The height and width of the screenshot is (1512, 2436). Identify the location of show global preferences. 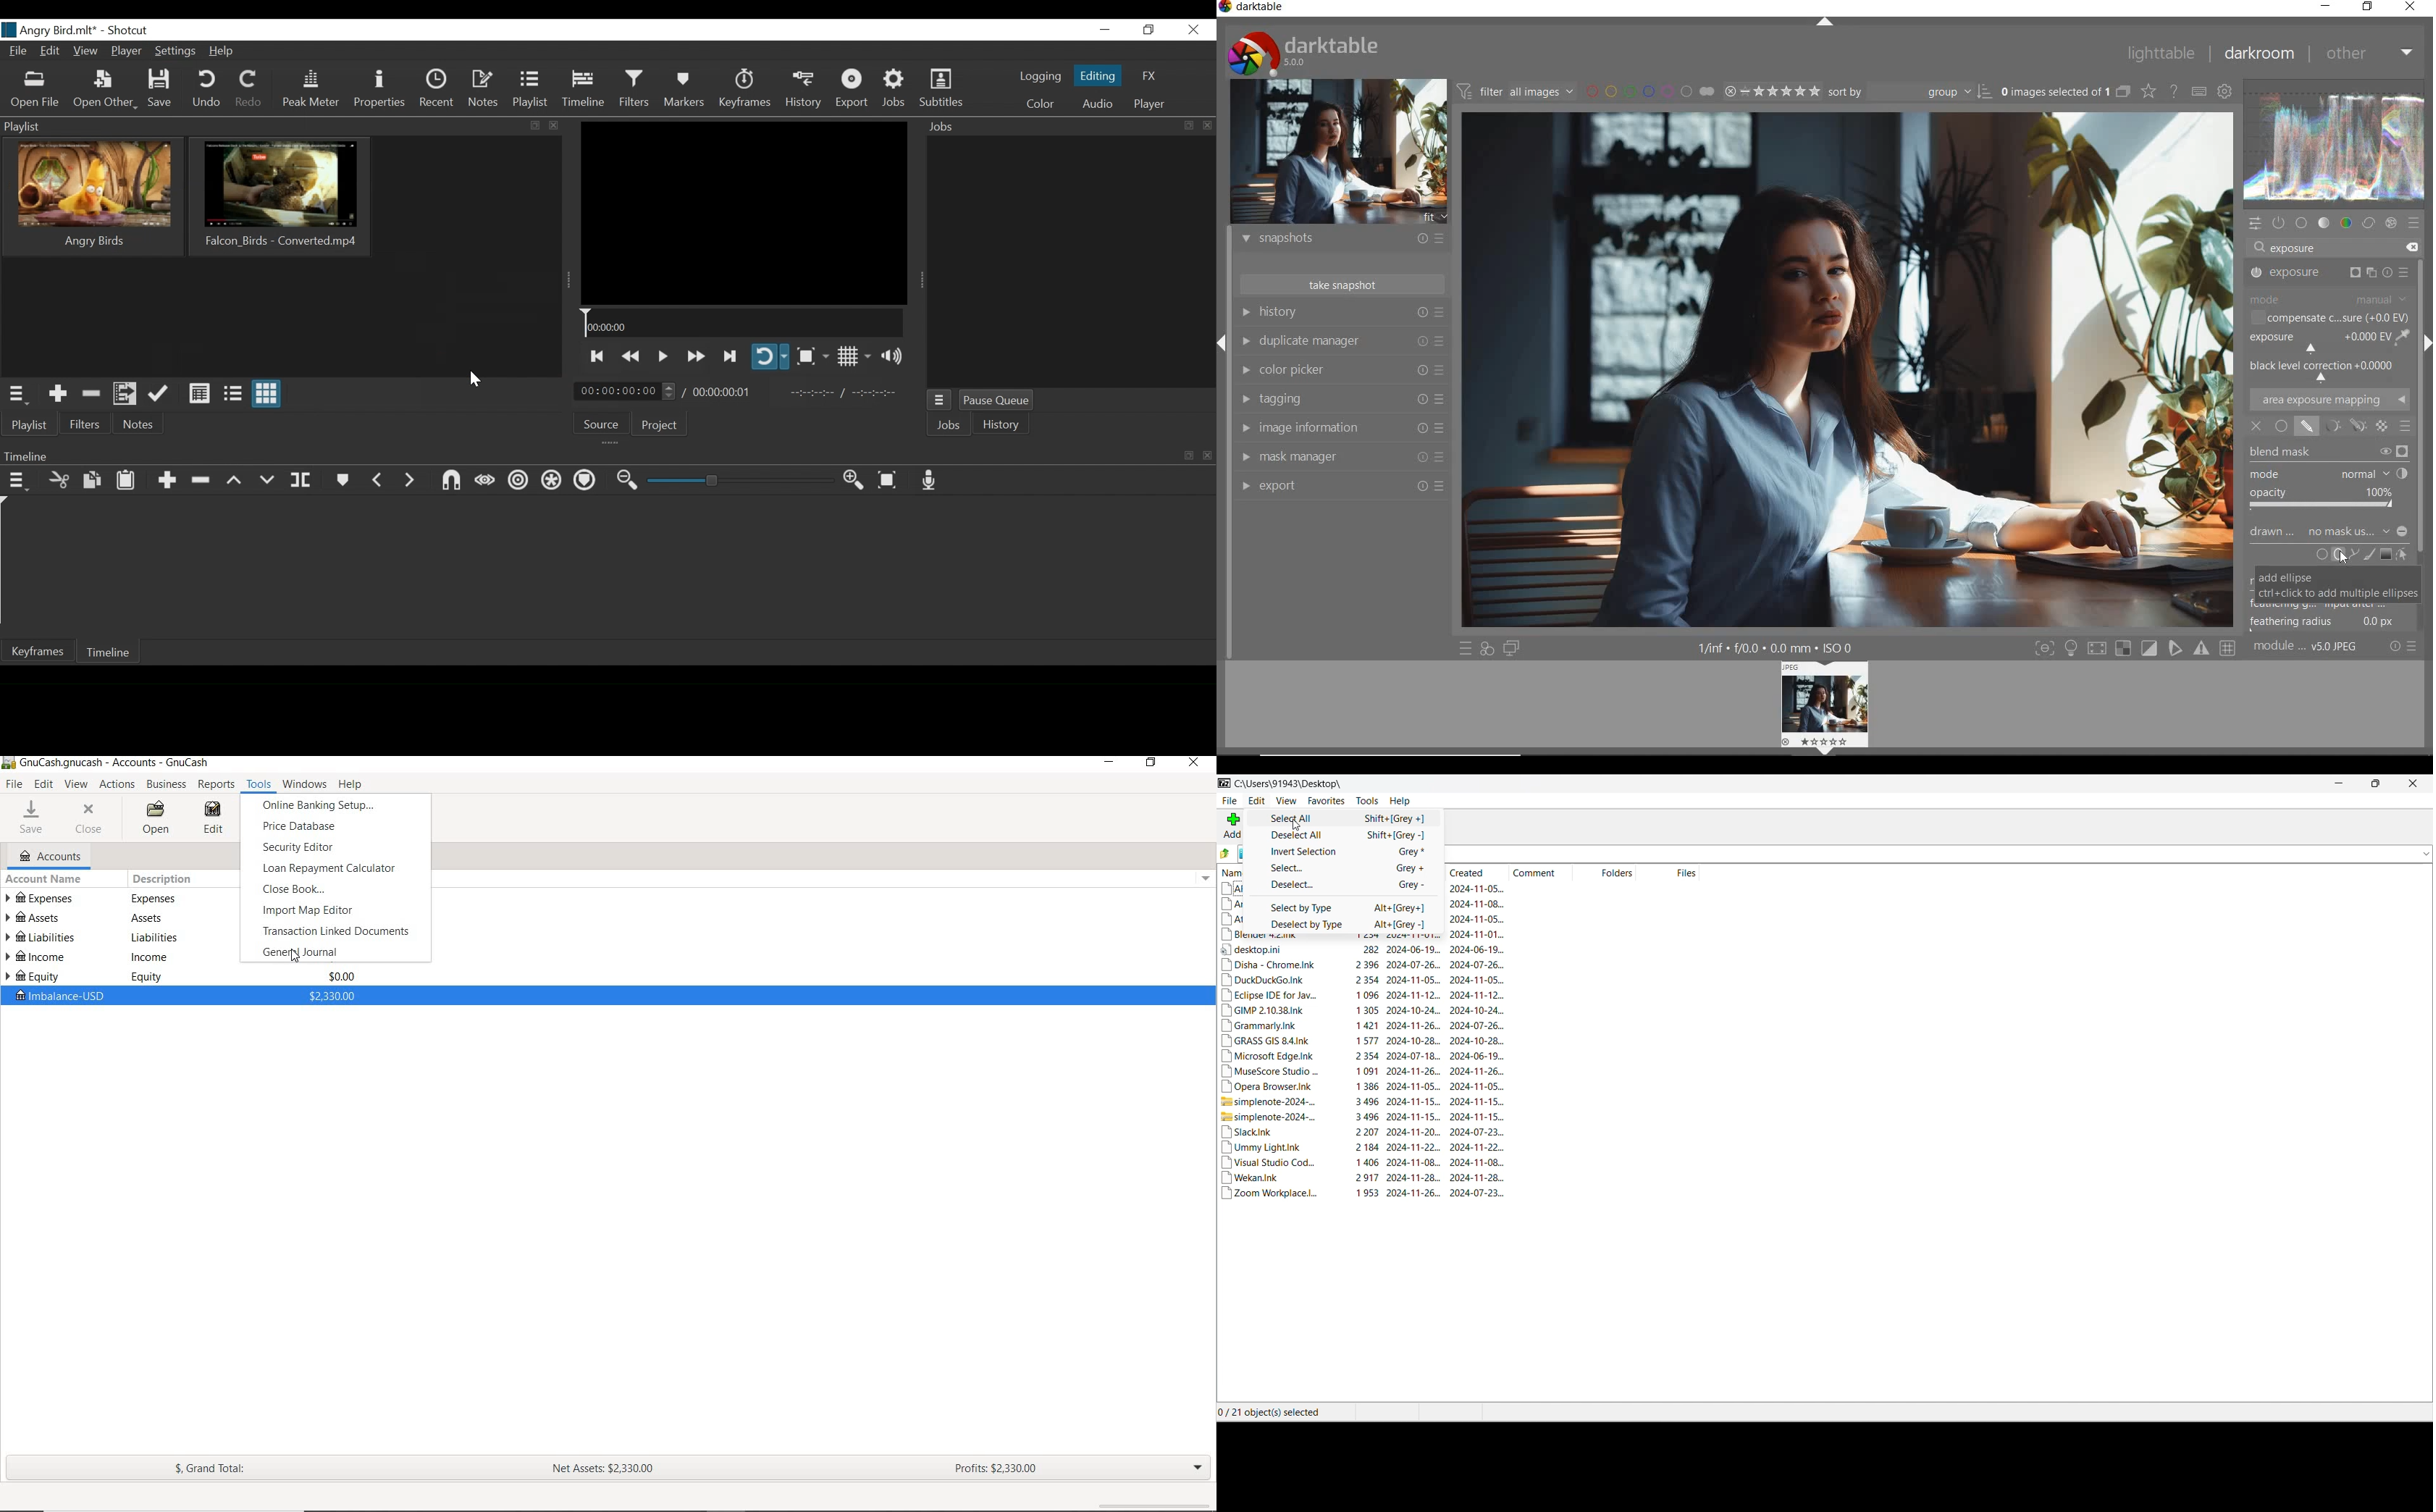
(2225, 91).